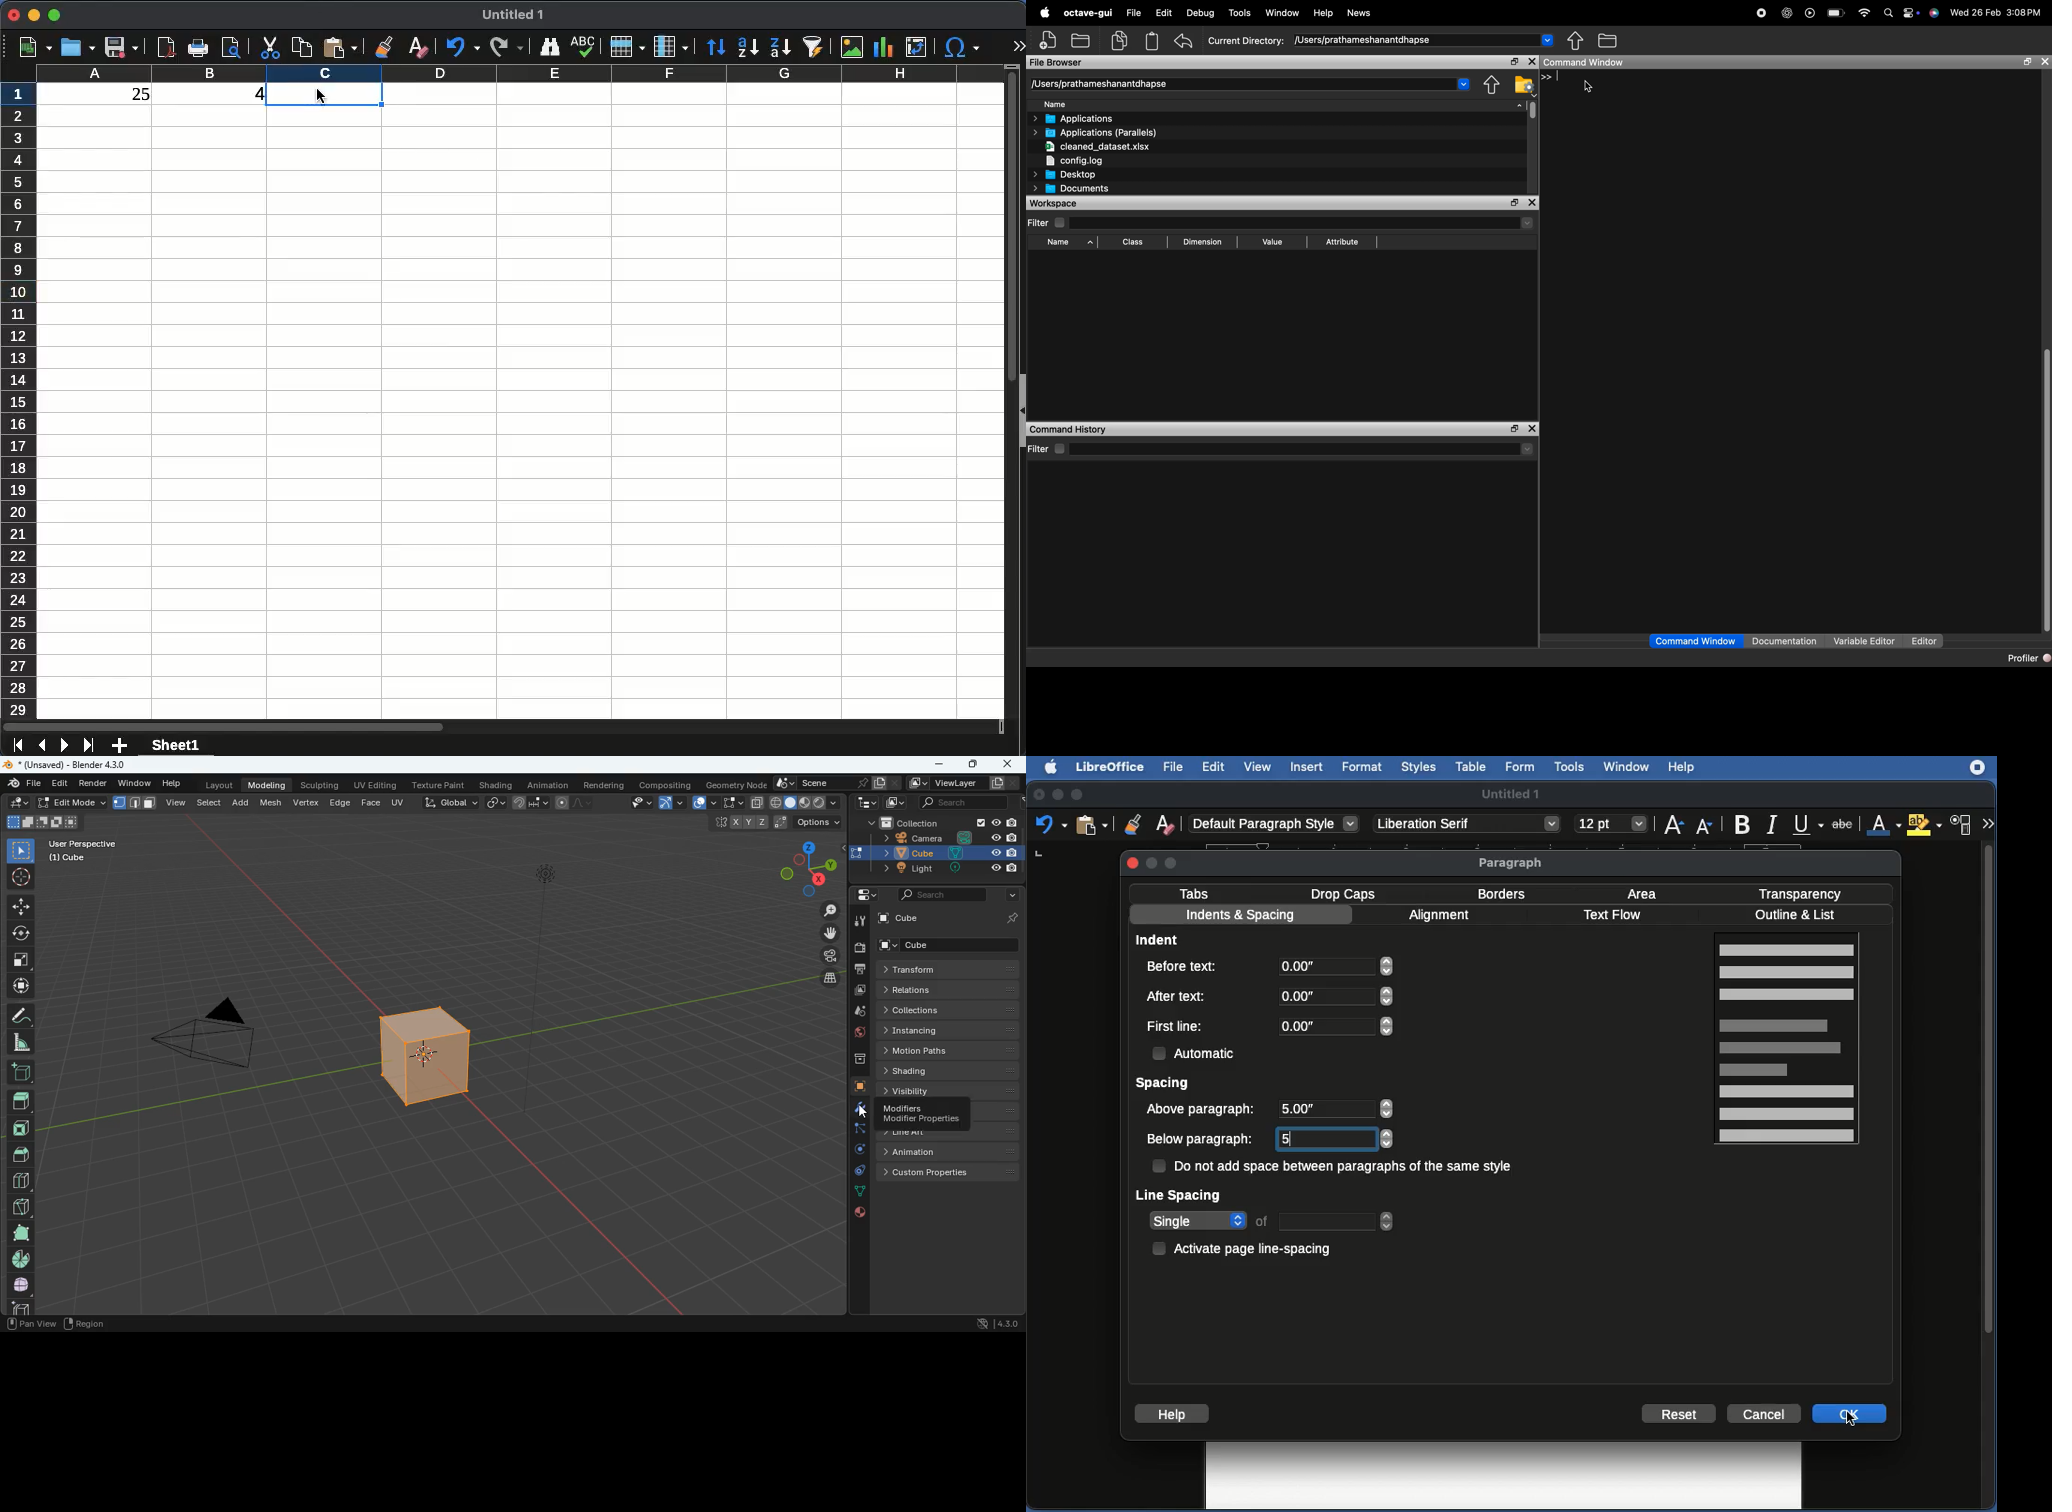 This screenshot has width=2072, height=1512. What do you see at coordinates (1260, 768) in the screenshot?
I see `View` at bounding box center [1260, 768].